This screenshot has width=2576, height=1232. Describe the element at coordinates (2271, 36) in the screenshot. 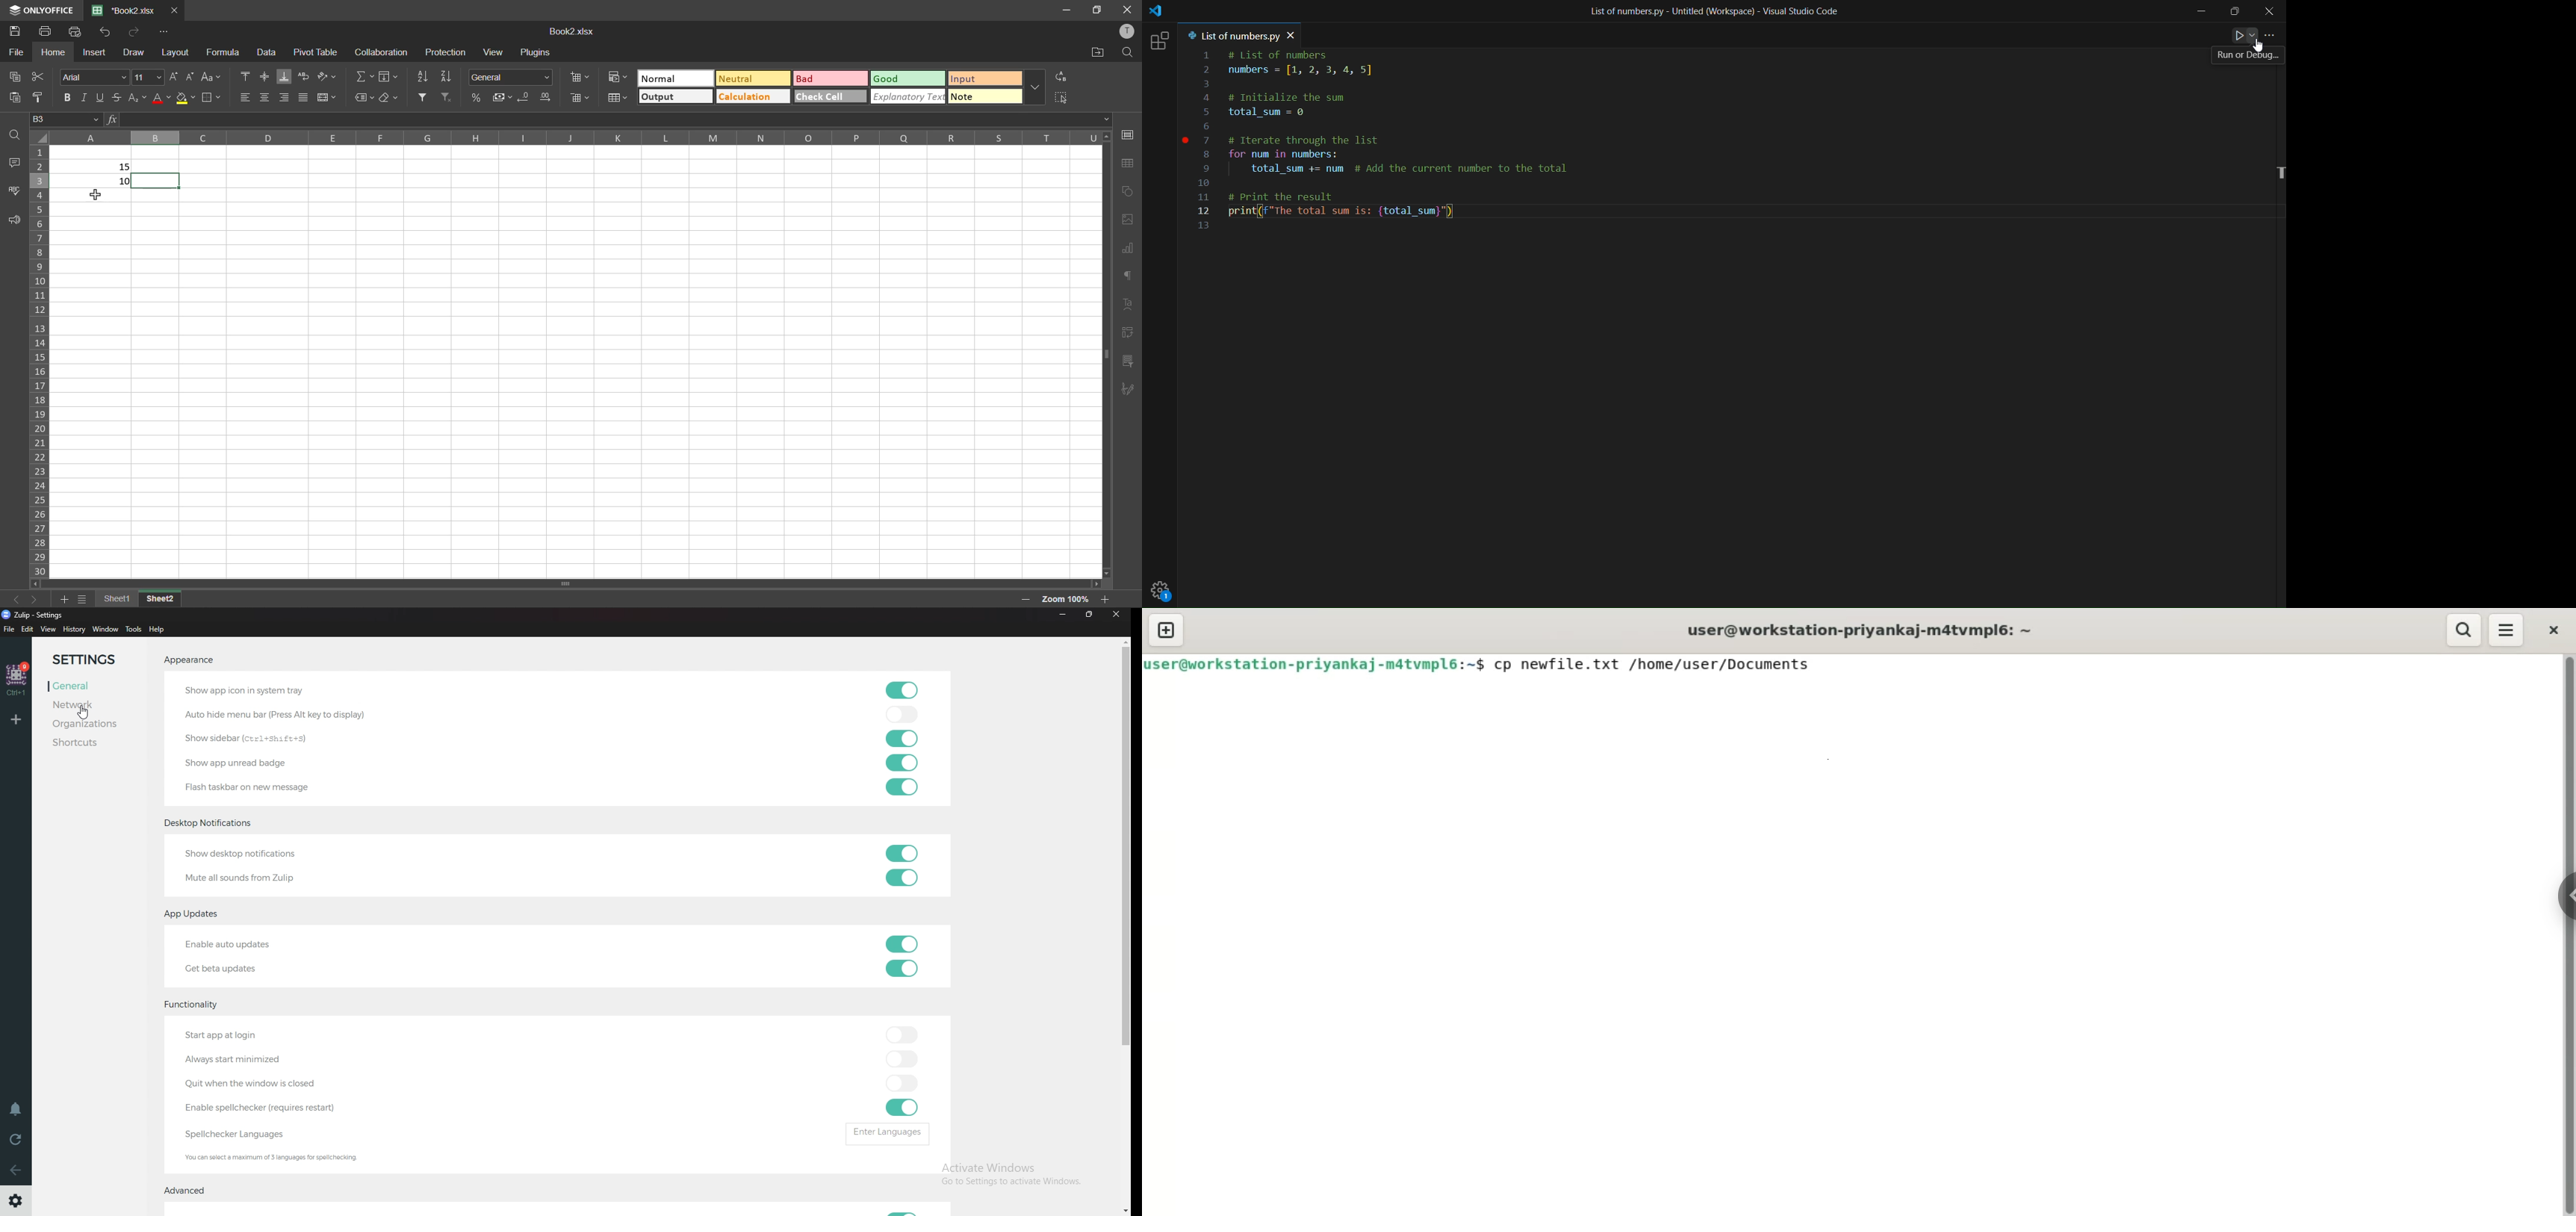

I see `more actions` at that location.